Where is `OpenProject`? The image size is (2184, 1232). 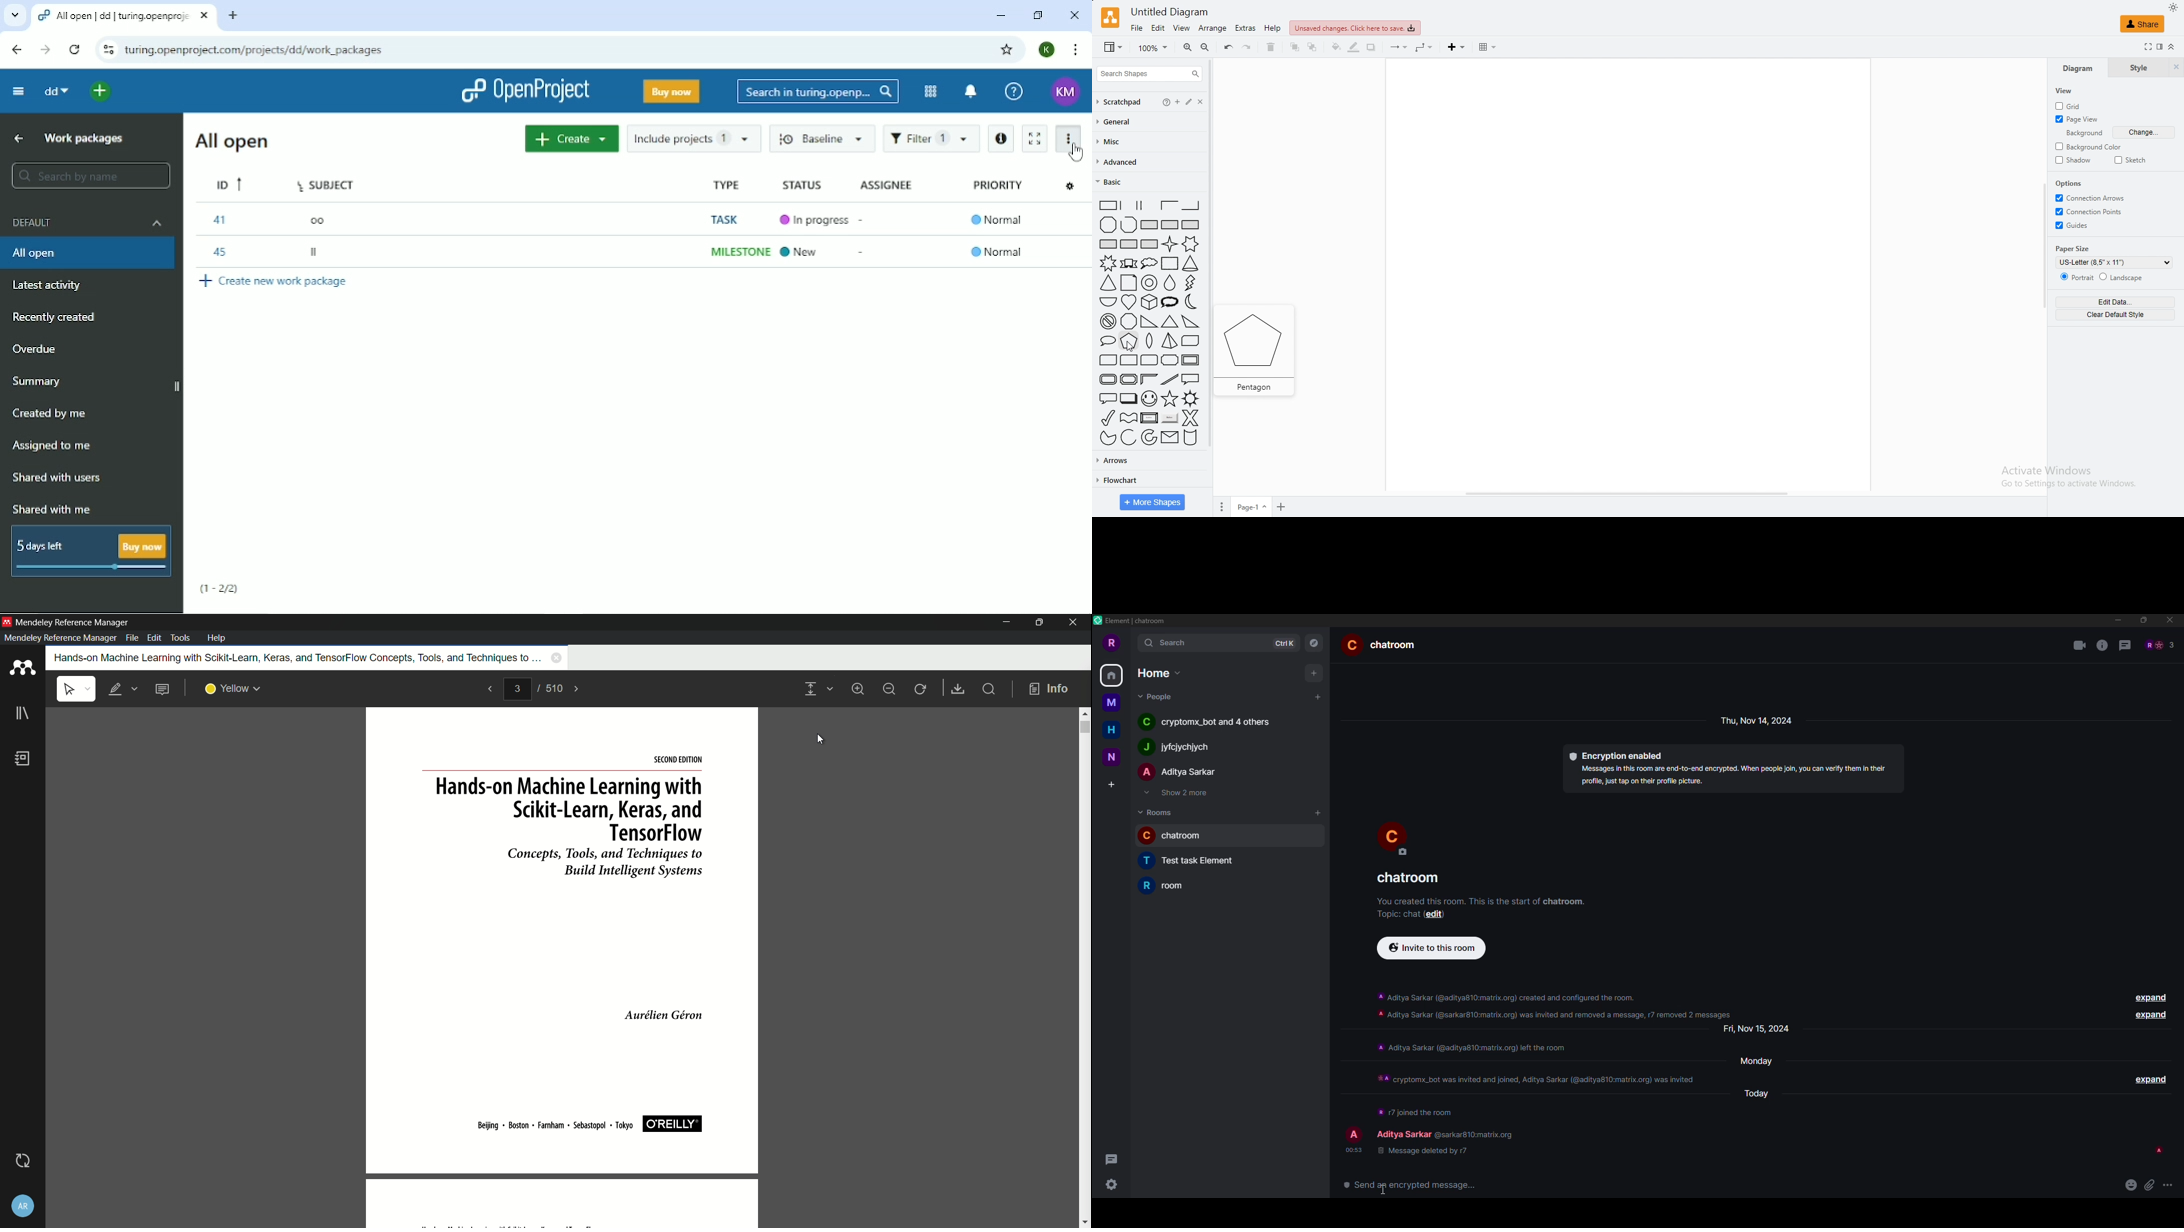
OpenProject is located at coordinates (525, 90).